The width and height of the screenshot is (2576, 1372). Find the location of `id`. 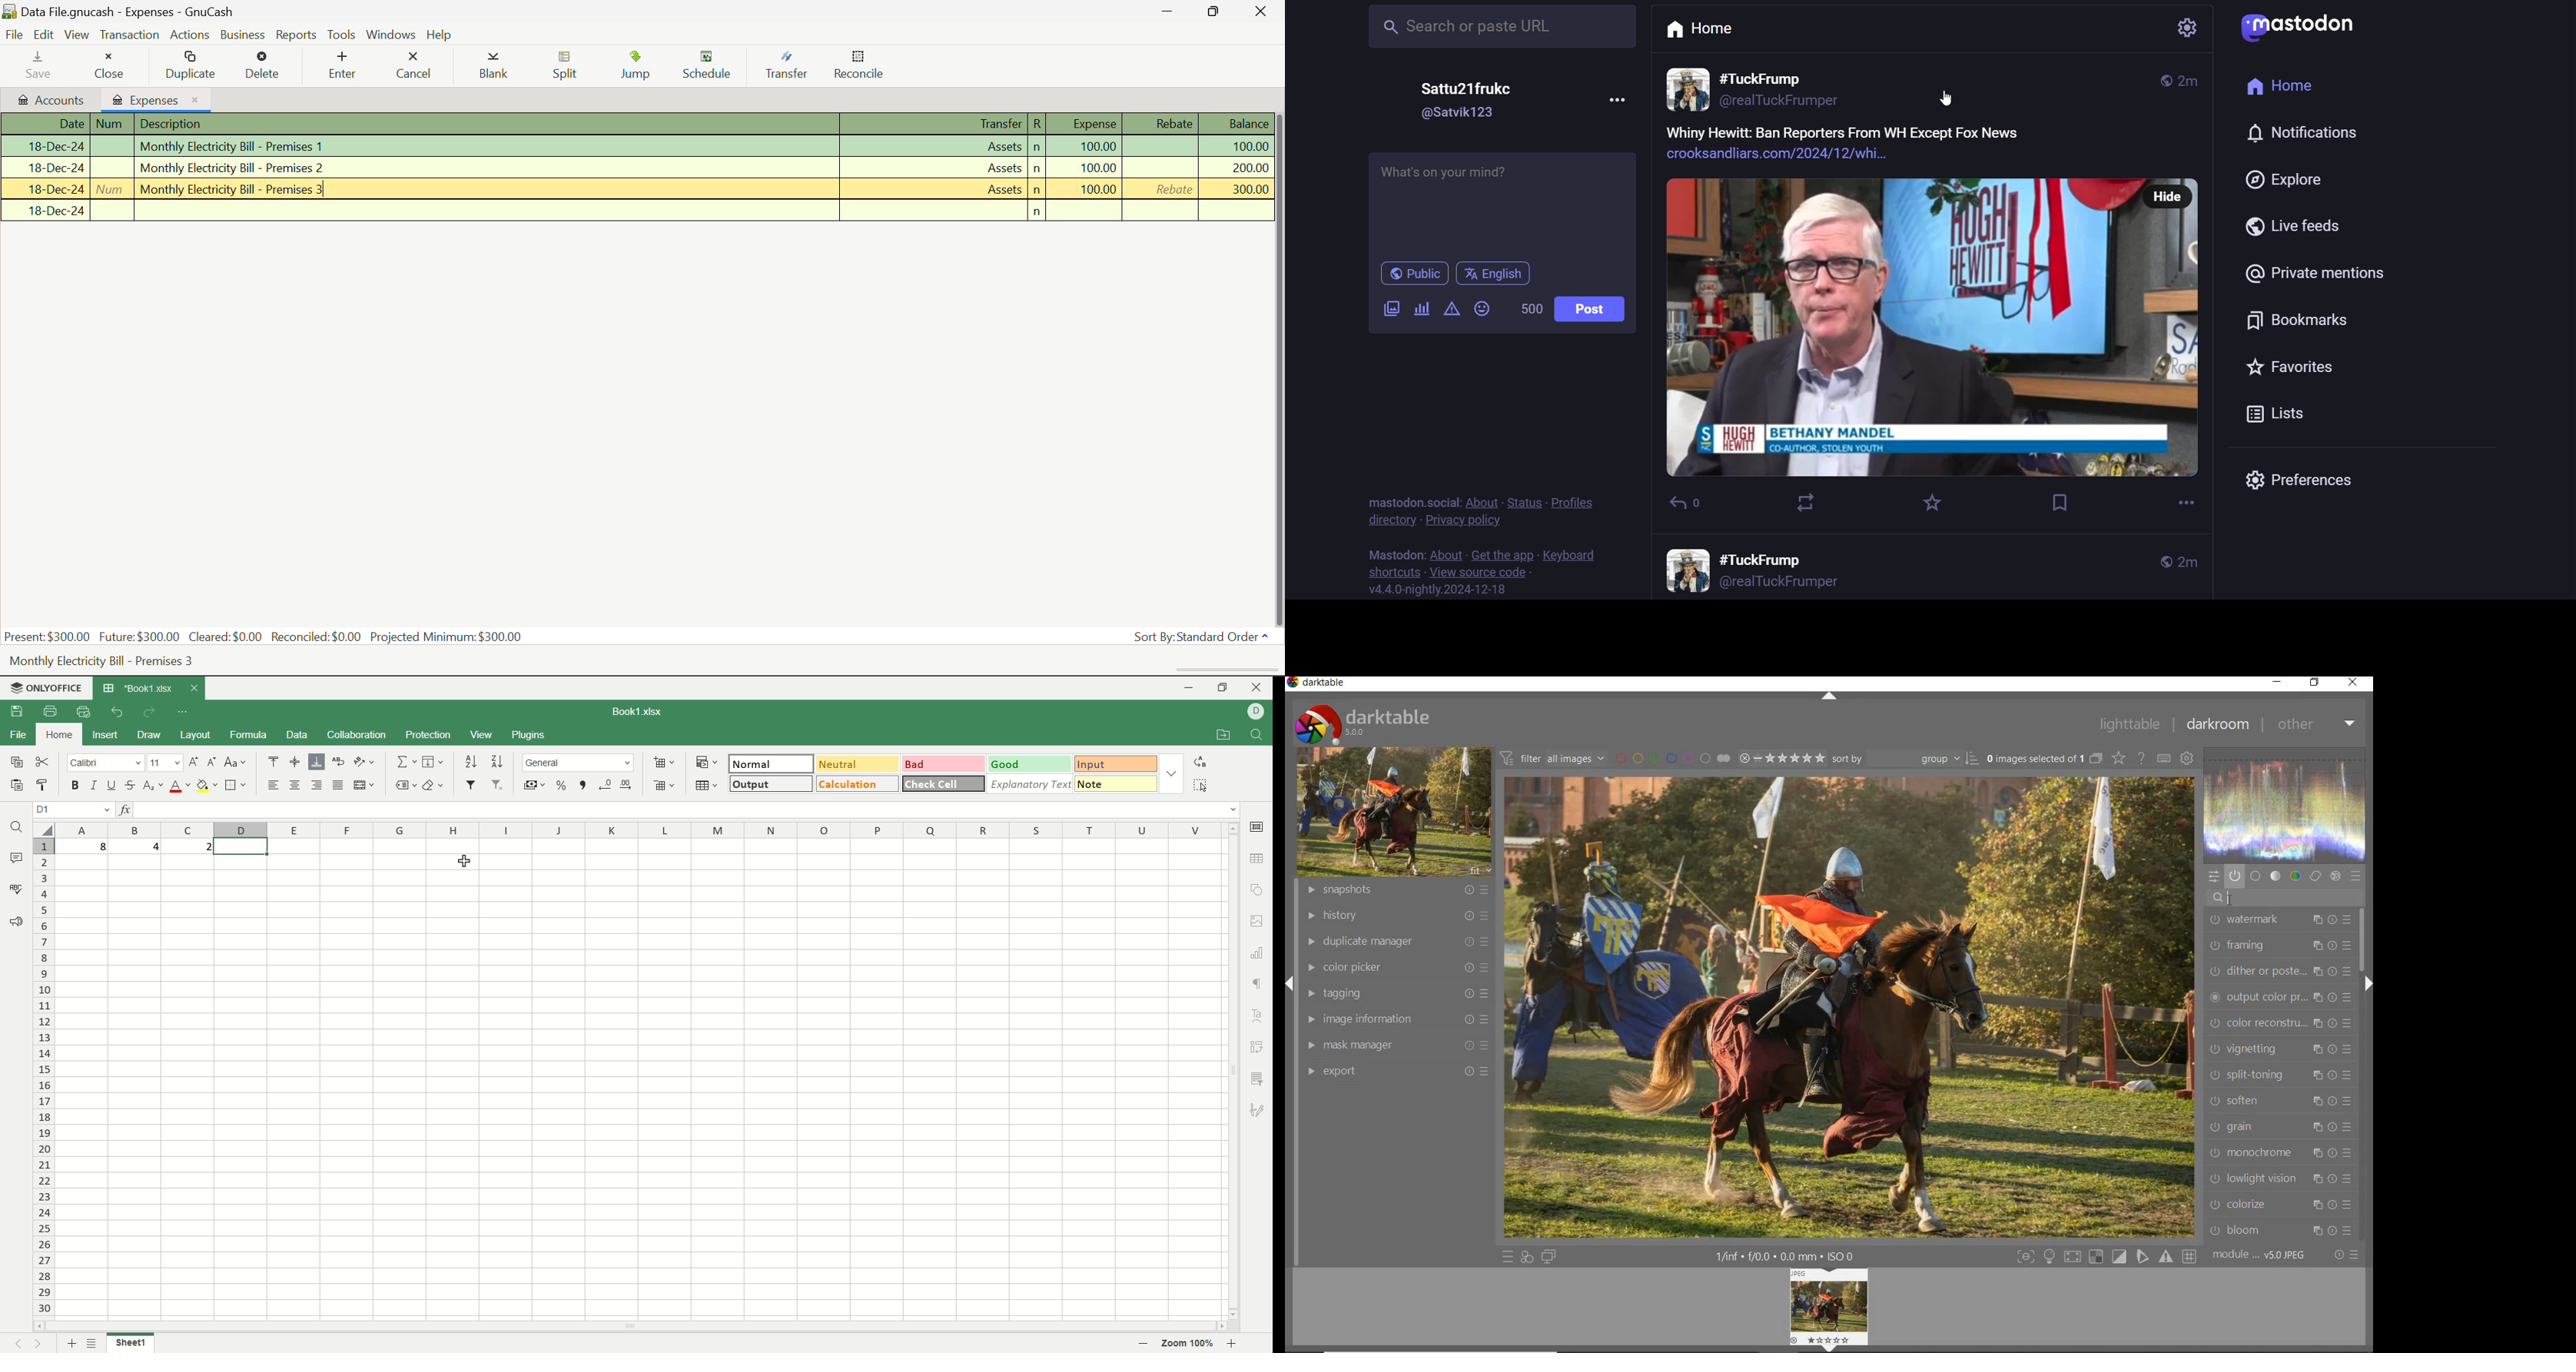

id is located at coordinates (1465, 115).